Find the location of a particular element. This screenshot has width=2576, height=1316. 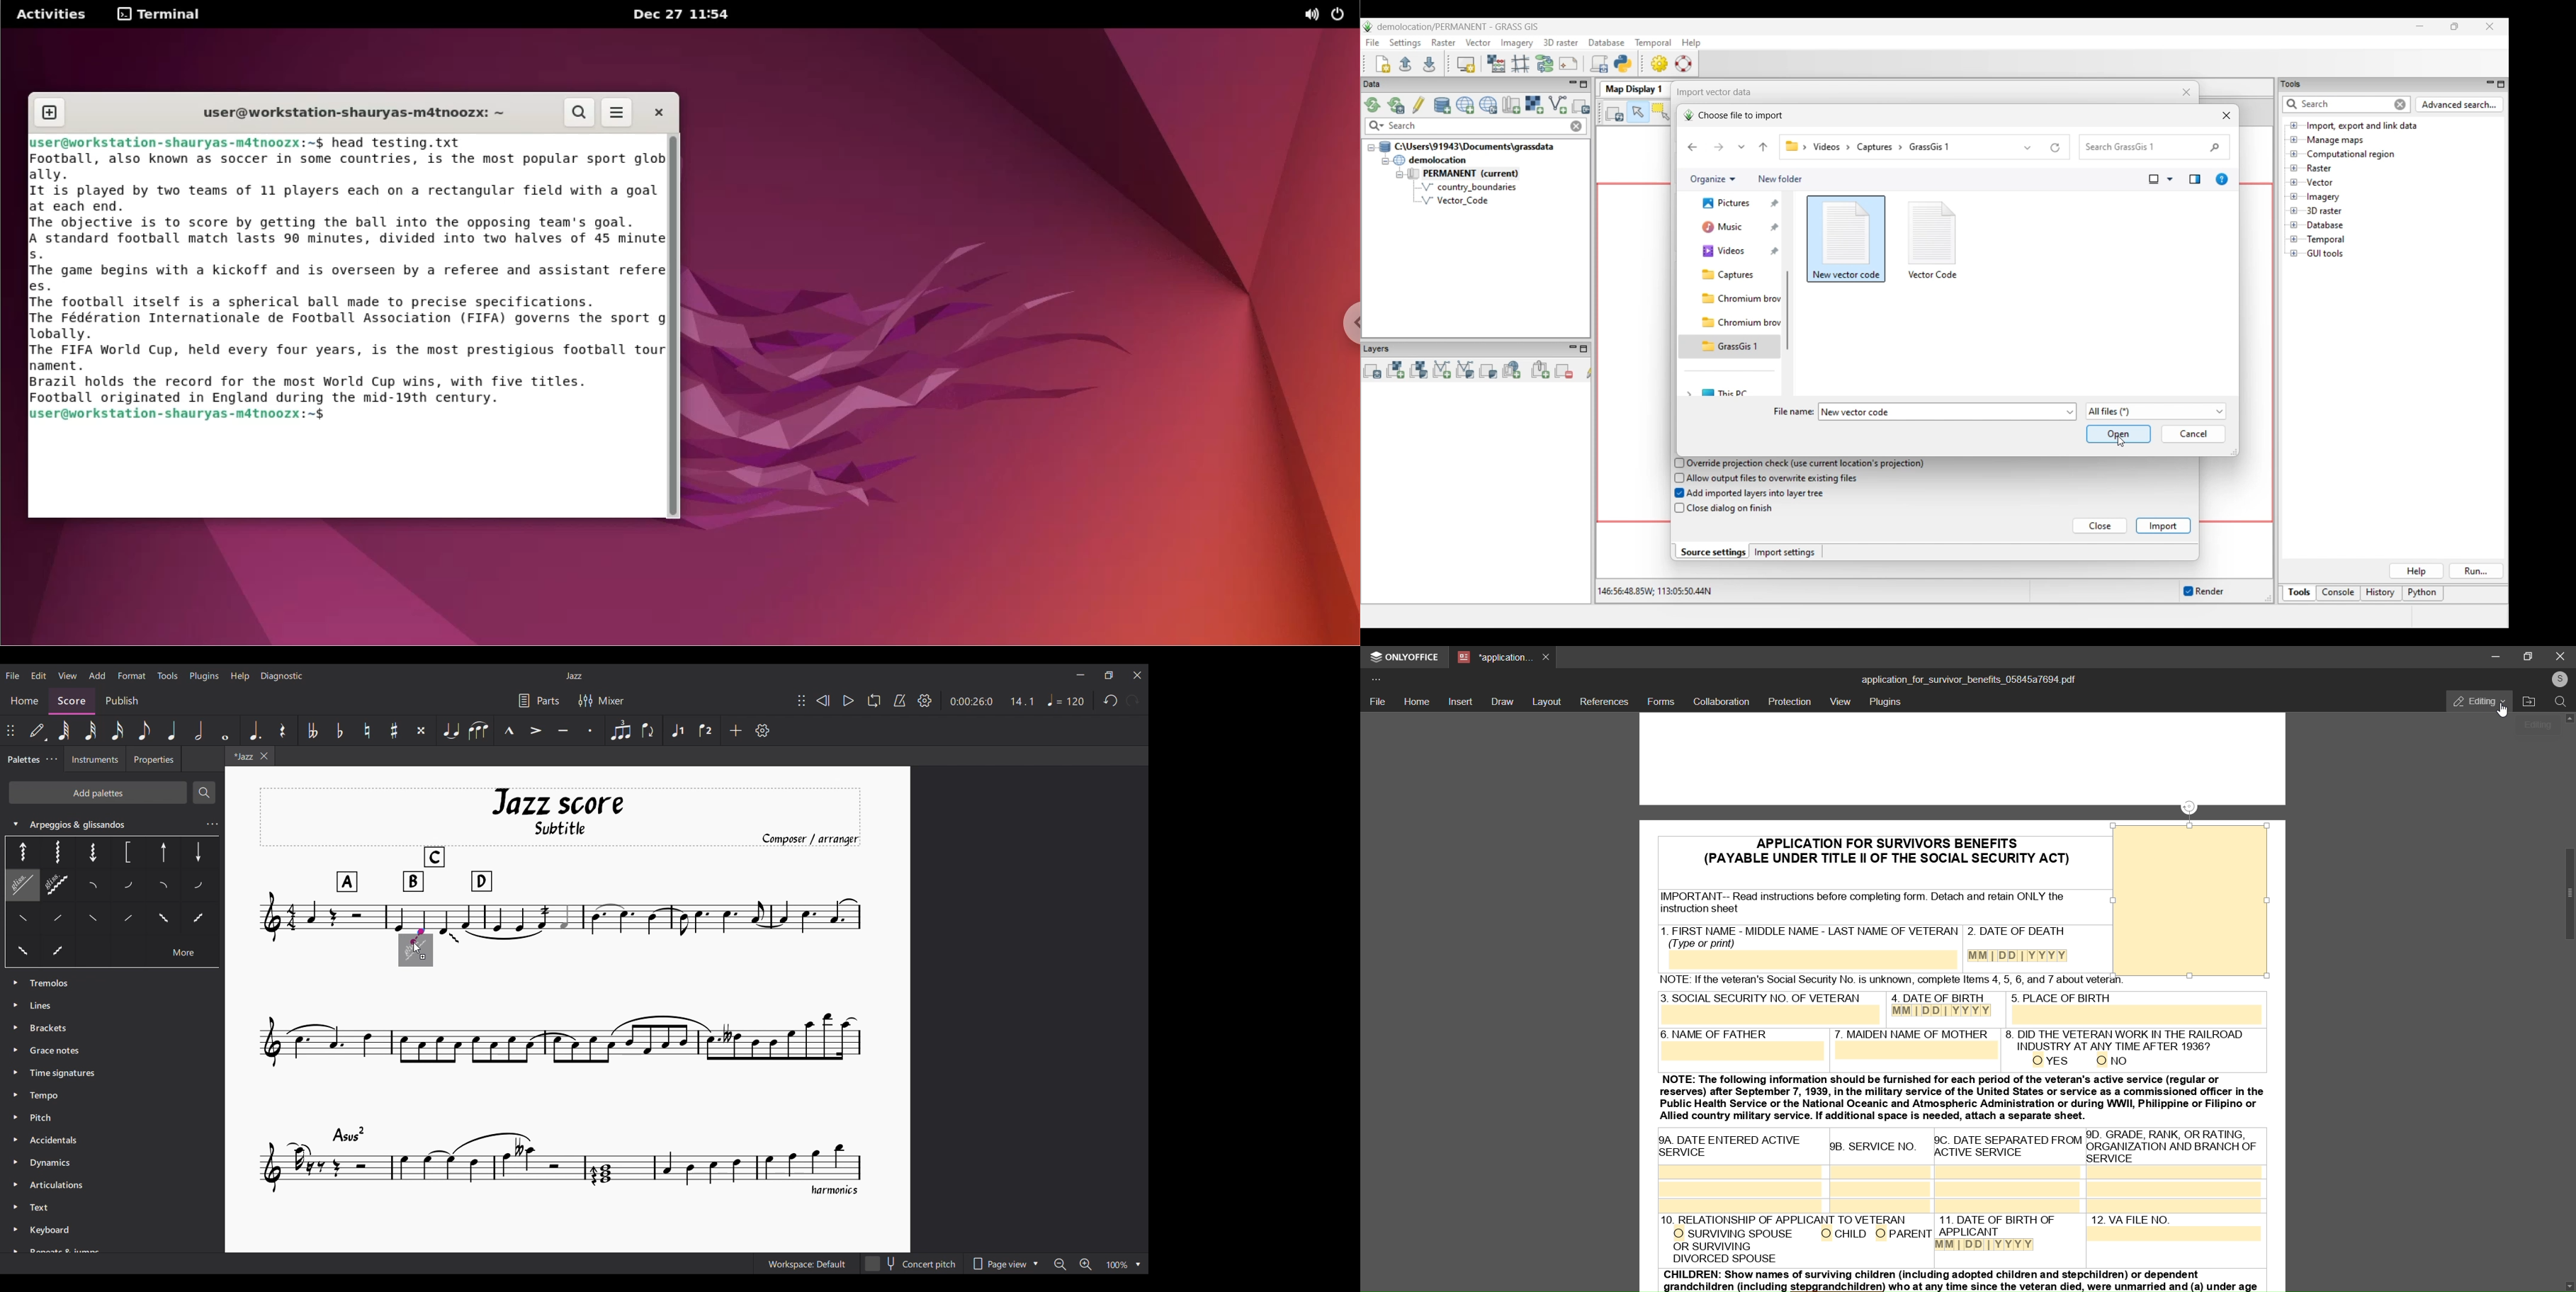

profile picture space is located at coordinates (2189, 902).